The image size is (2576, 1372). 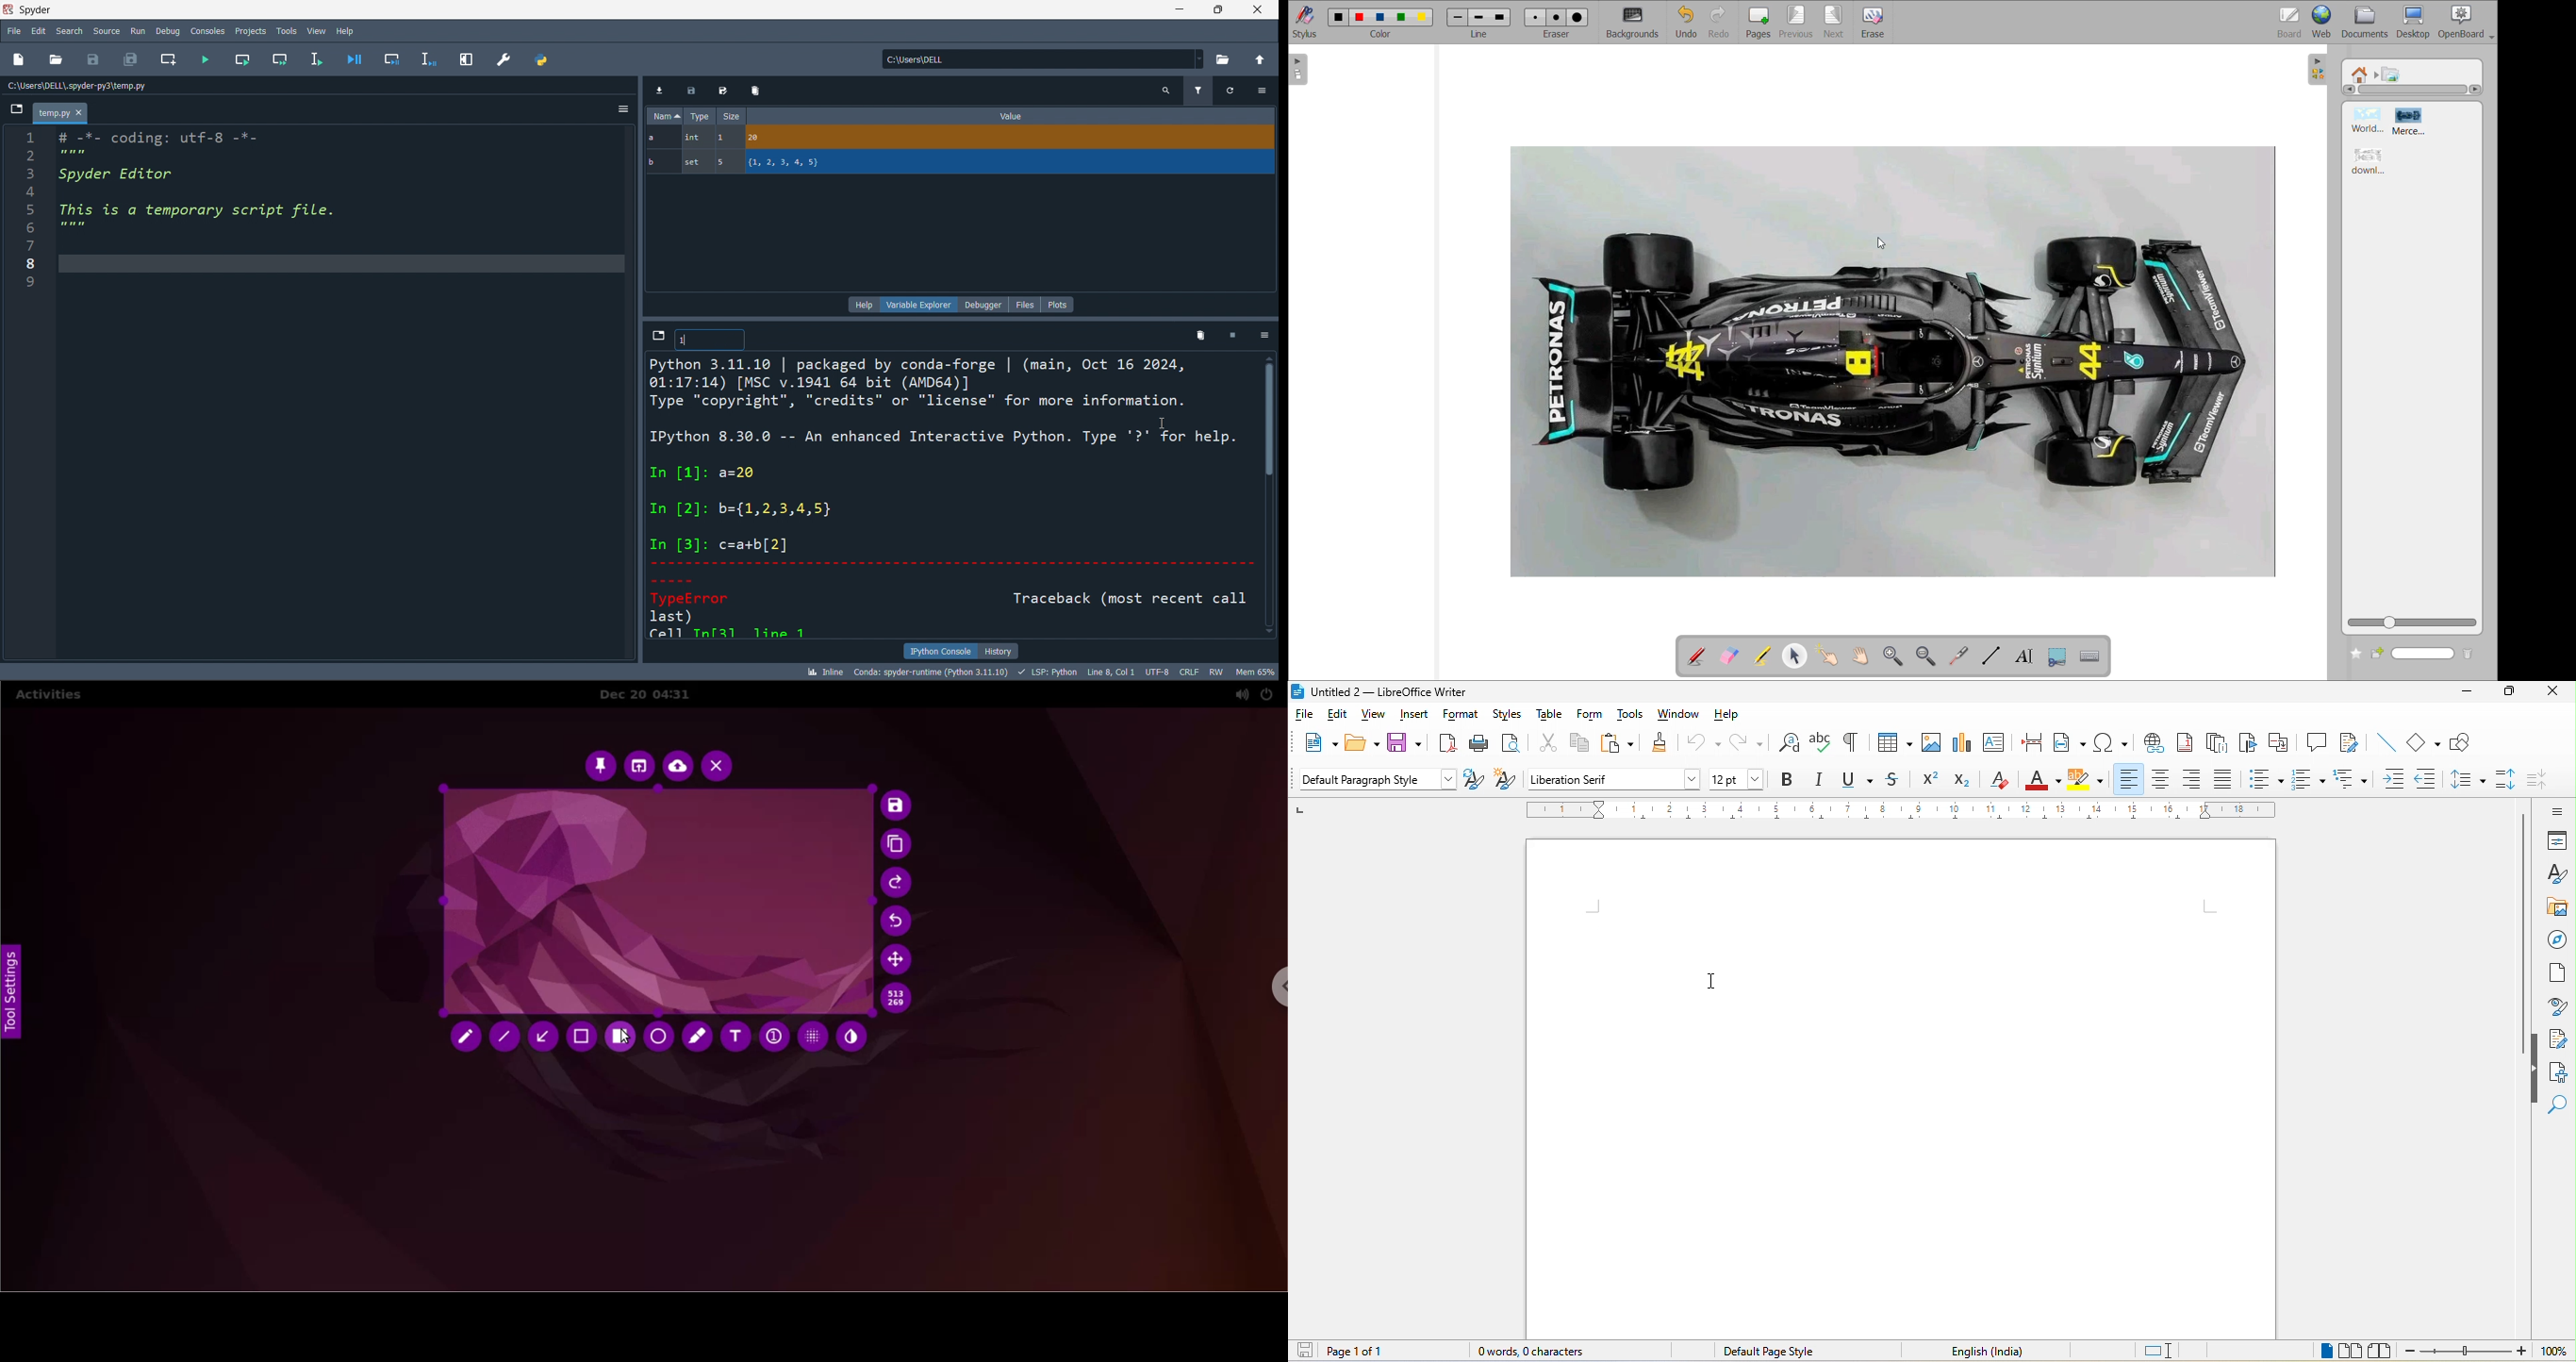 What do you see at coordinates (18, 110) in the screenshot?
I see `browse tabs` at bounding box center [18, 110].